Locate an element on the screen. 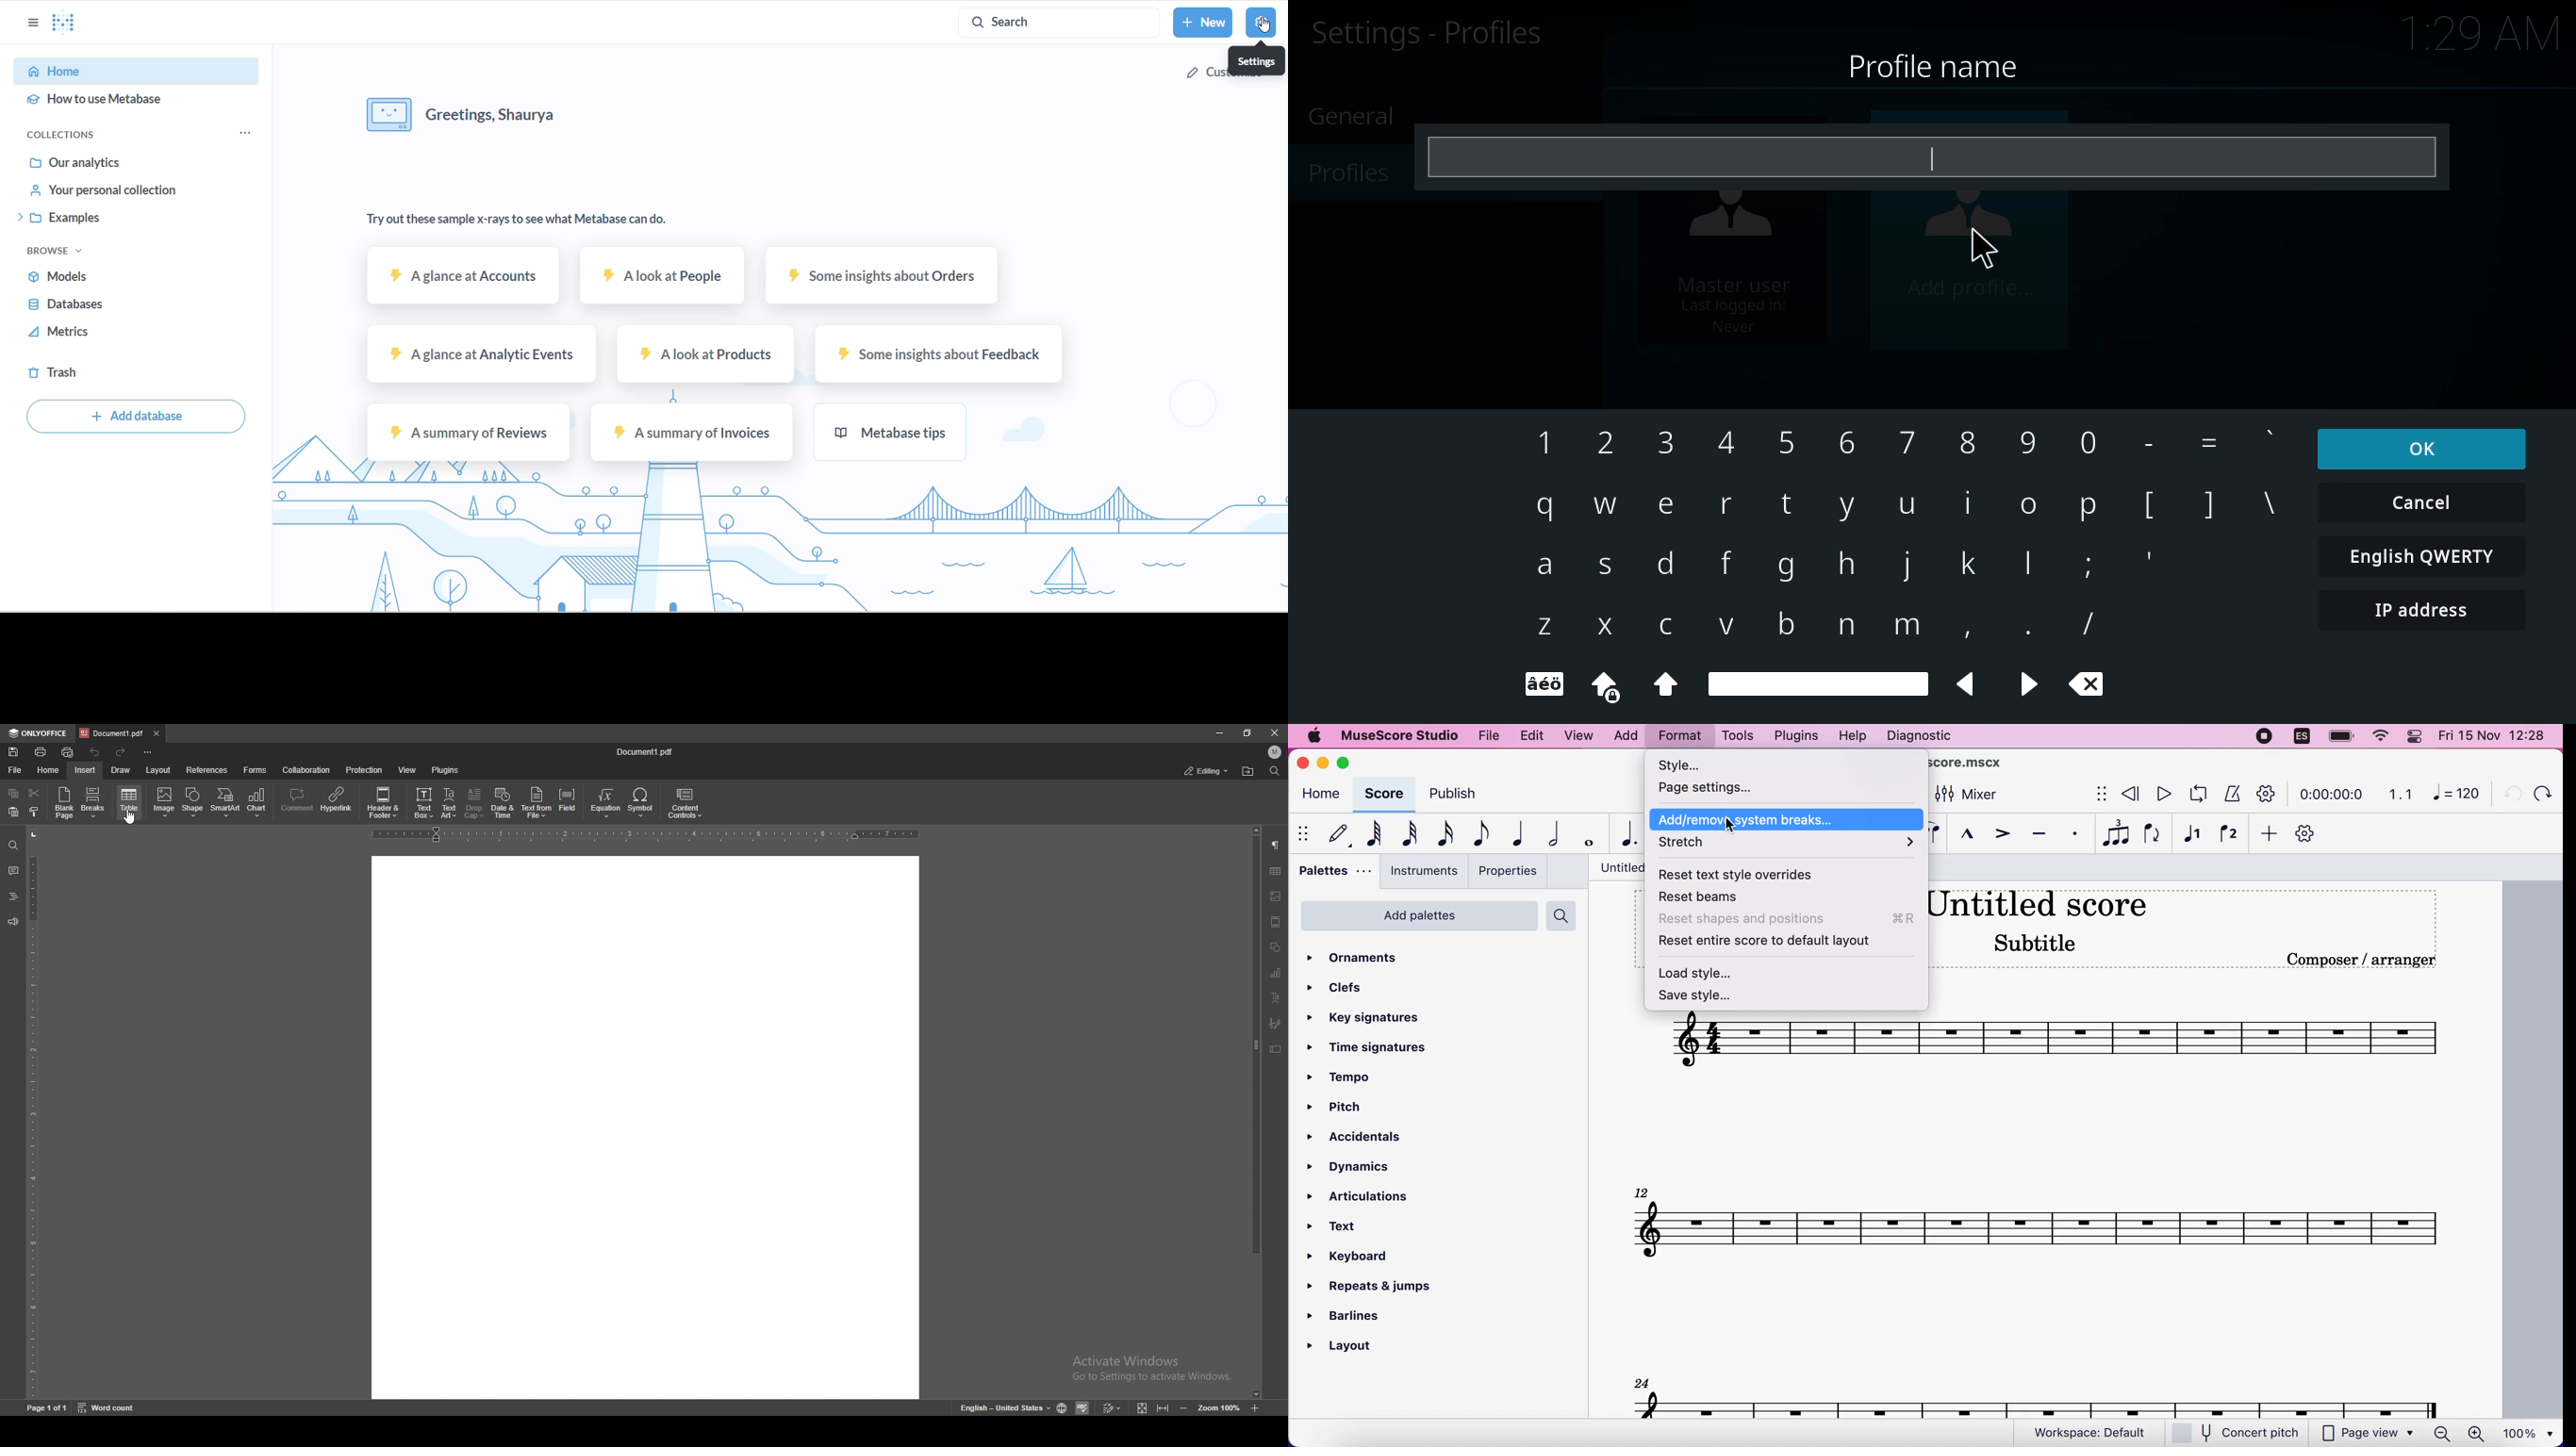 This screenshot has width=2576, height=1456. ' is located at coordinates (2152, 562).